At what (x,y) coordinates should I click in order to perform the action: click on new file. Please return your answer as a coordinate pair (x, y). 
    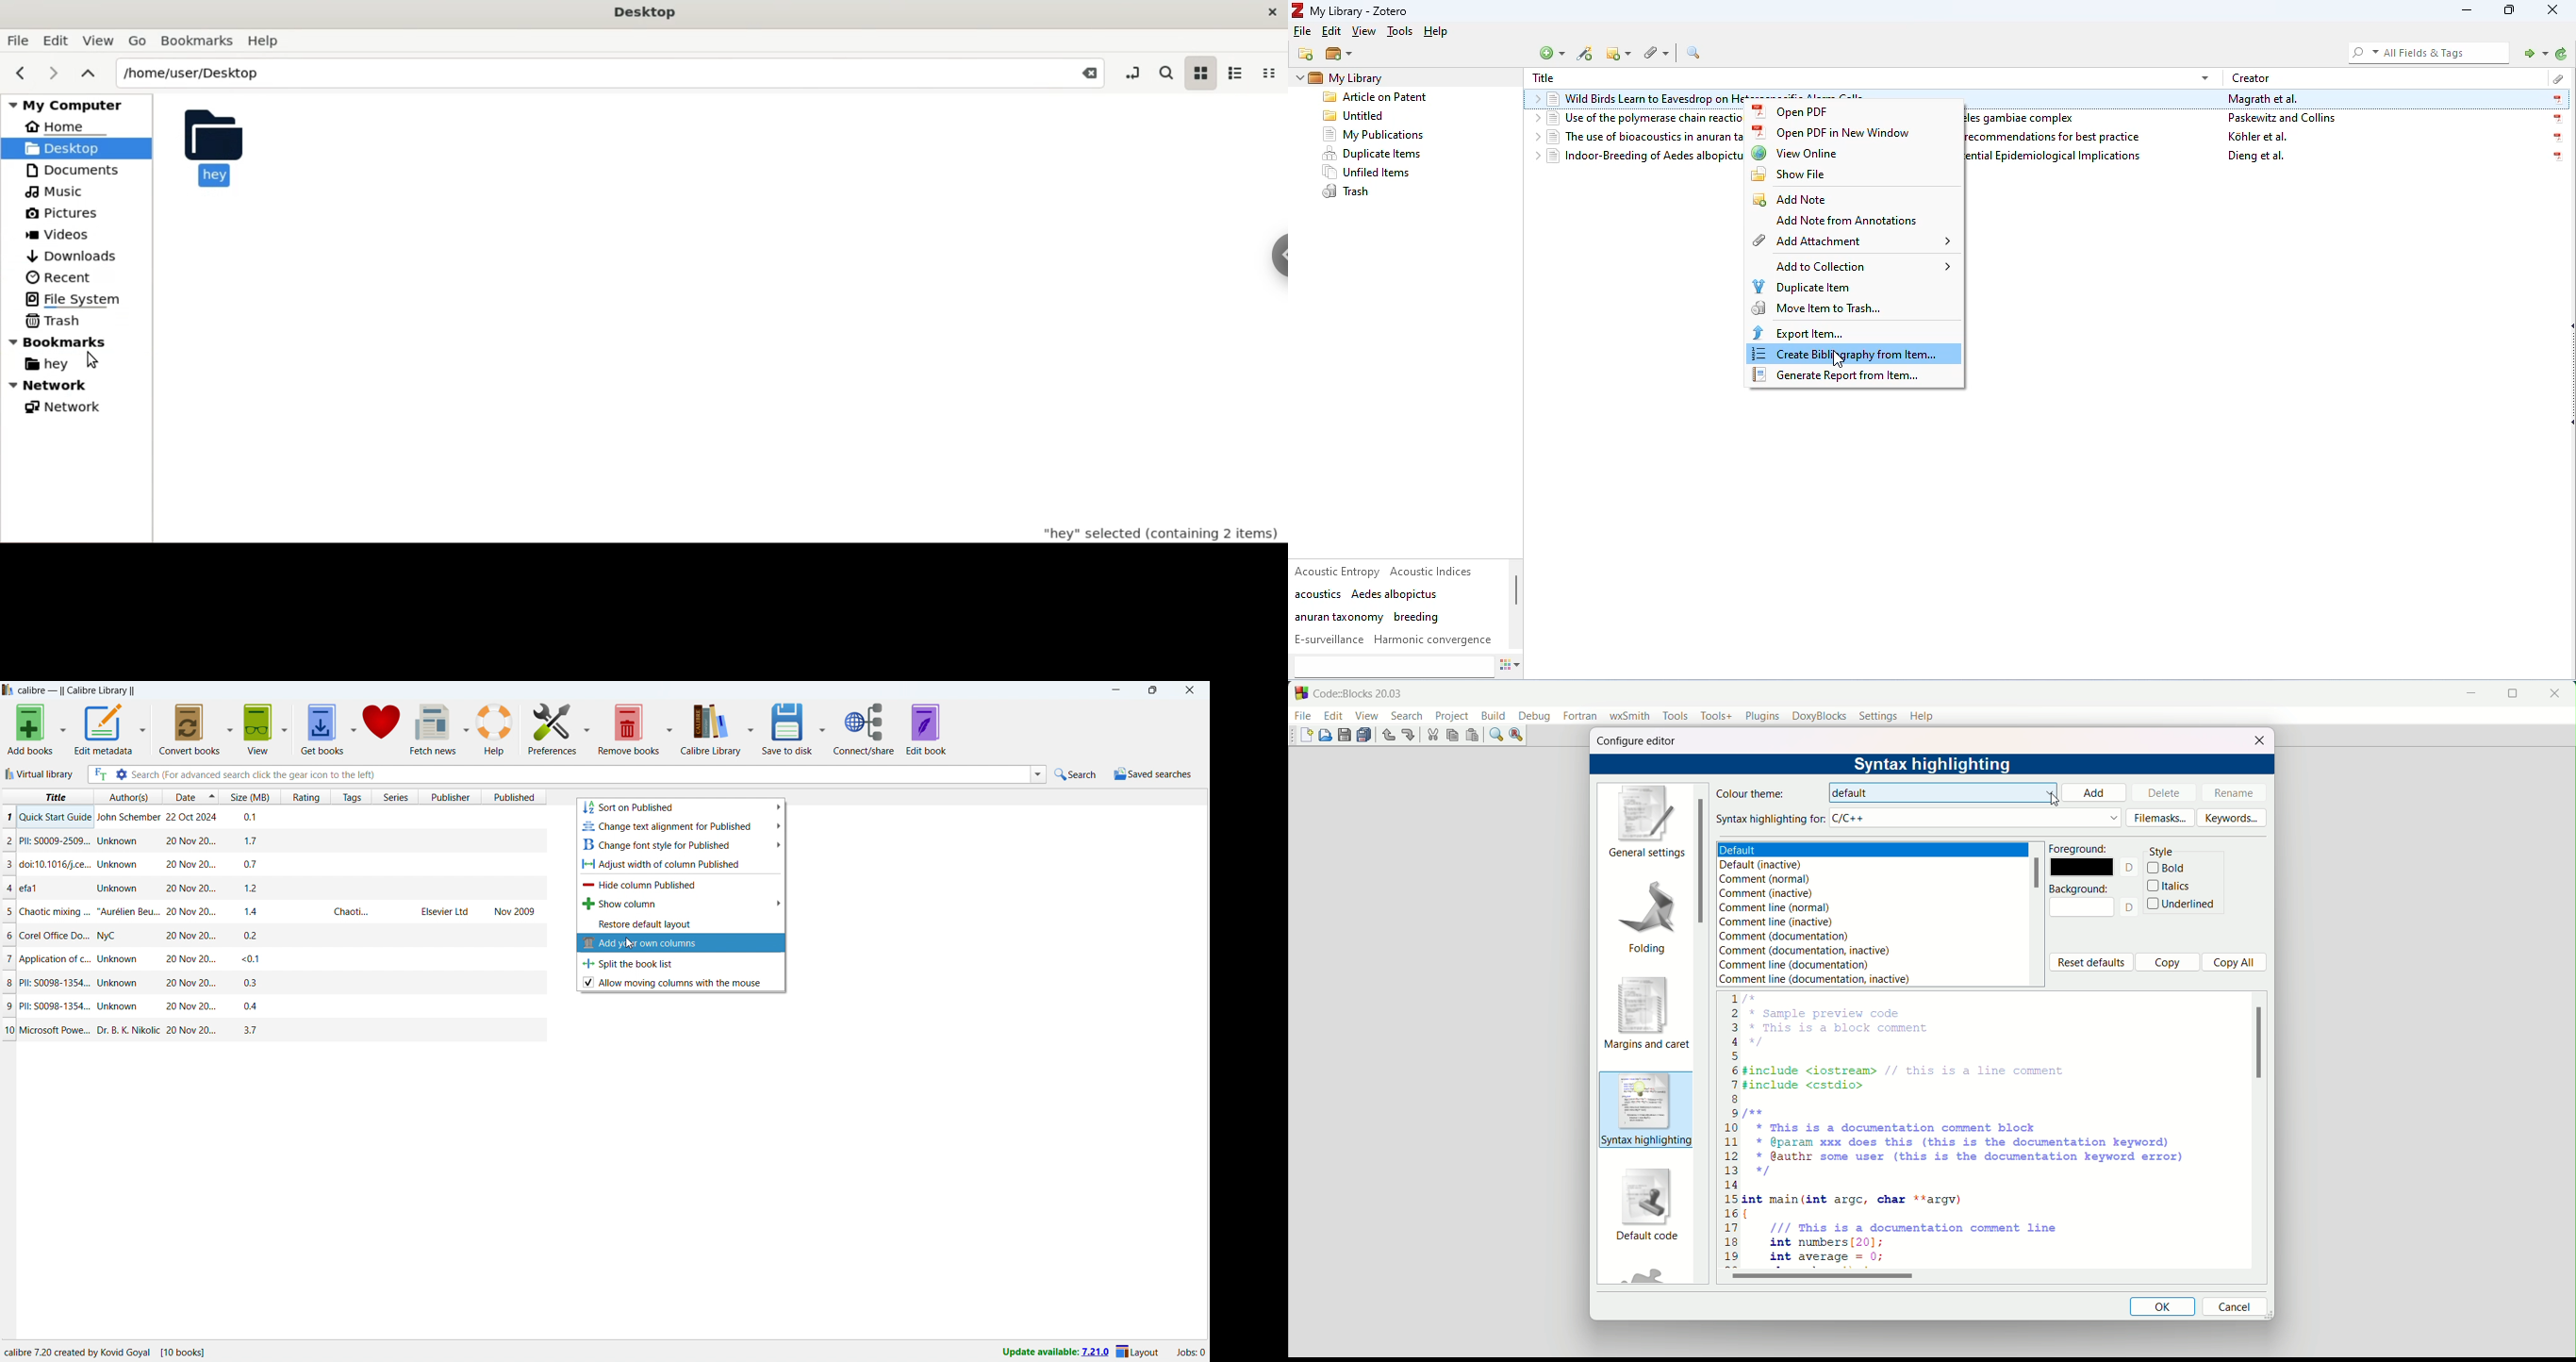
    Looking at the image, I should click on (1308, 736).